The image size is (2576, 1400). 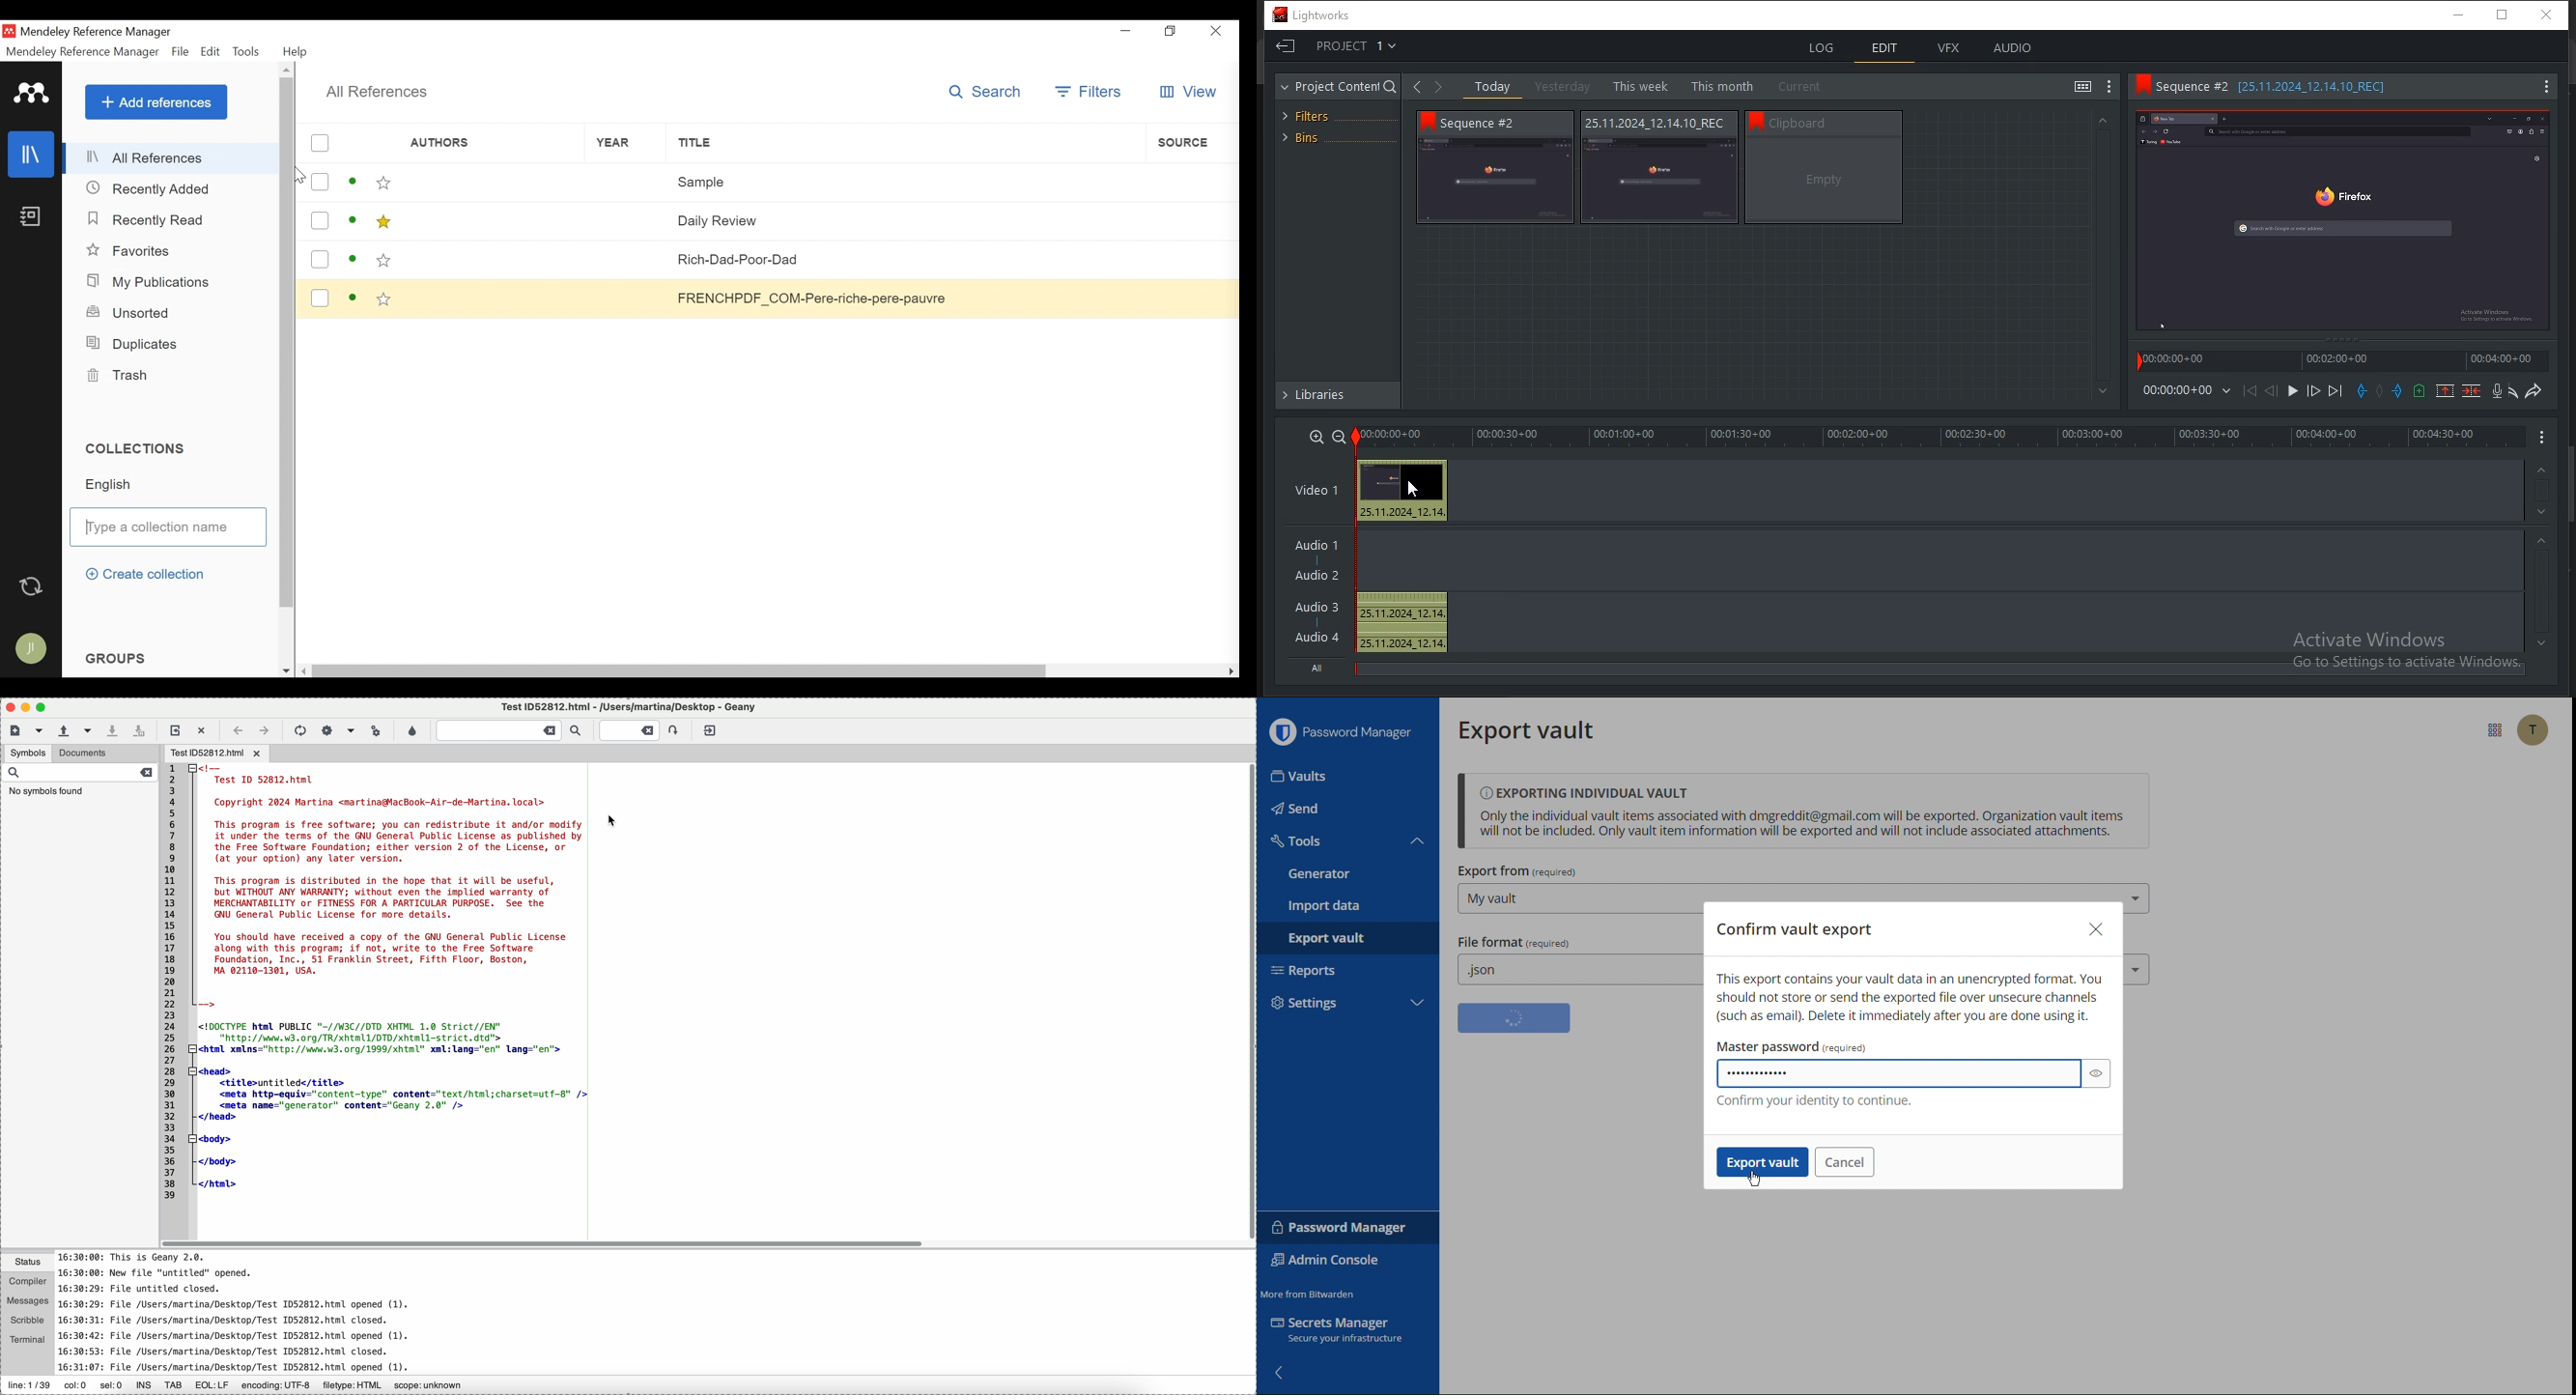 I want to click on Password, so click(x=1756, y=1072).